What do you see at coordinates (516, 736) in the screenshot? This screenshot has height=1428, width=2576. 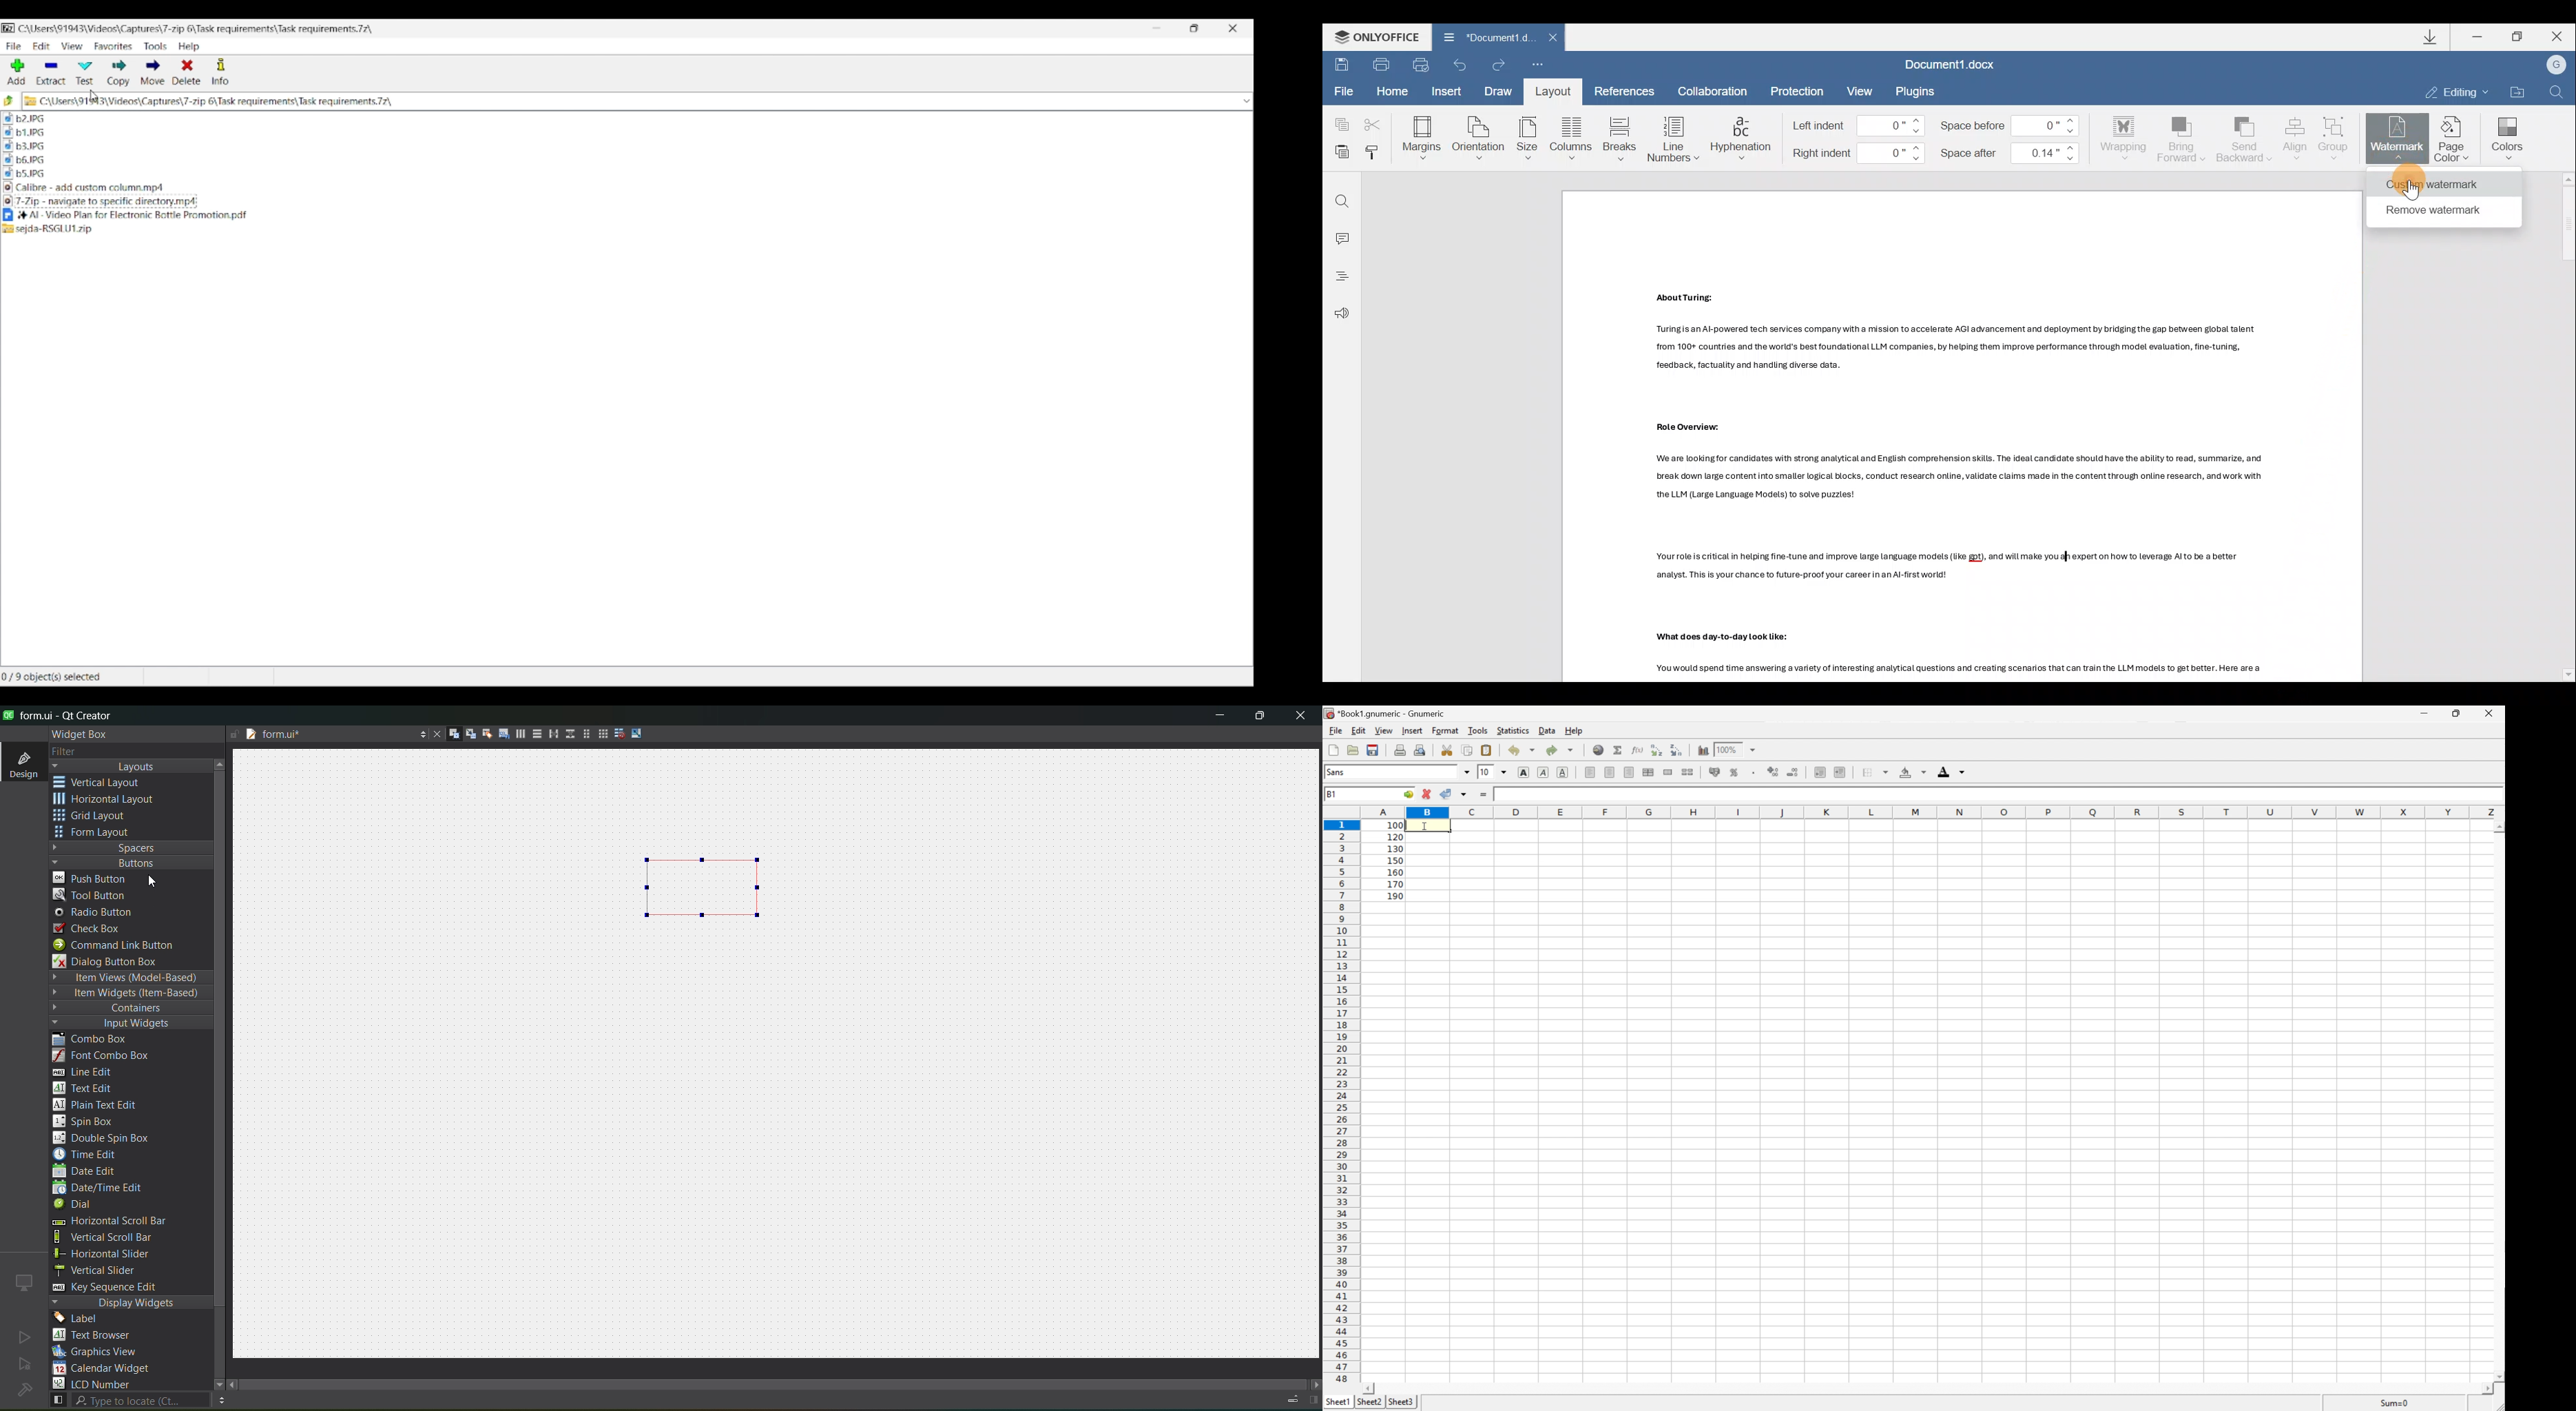 I see `layout horizontally` at bounding box center [516, 736].